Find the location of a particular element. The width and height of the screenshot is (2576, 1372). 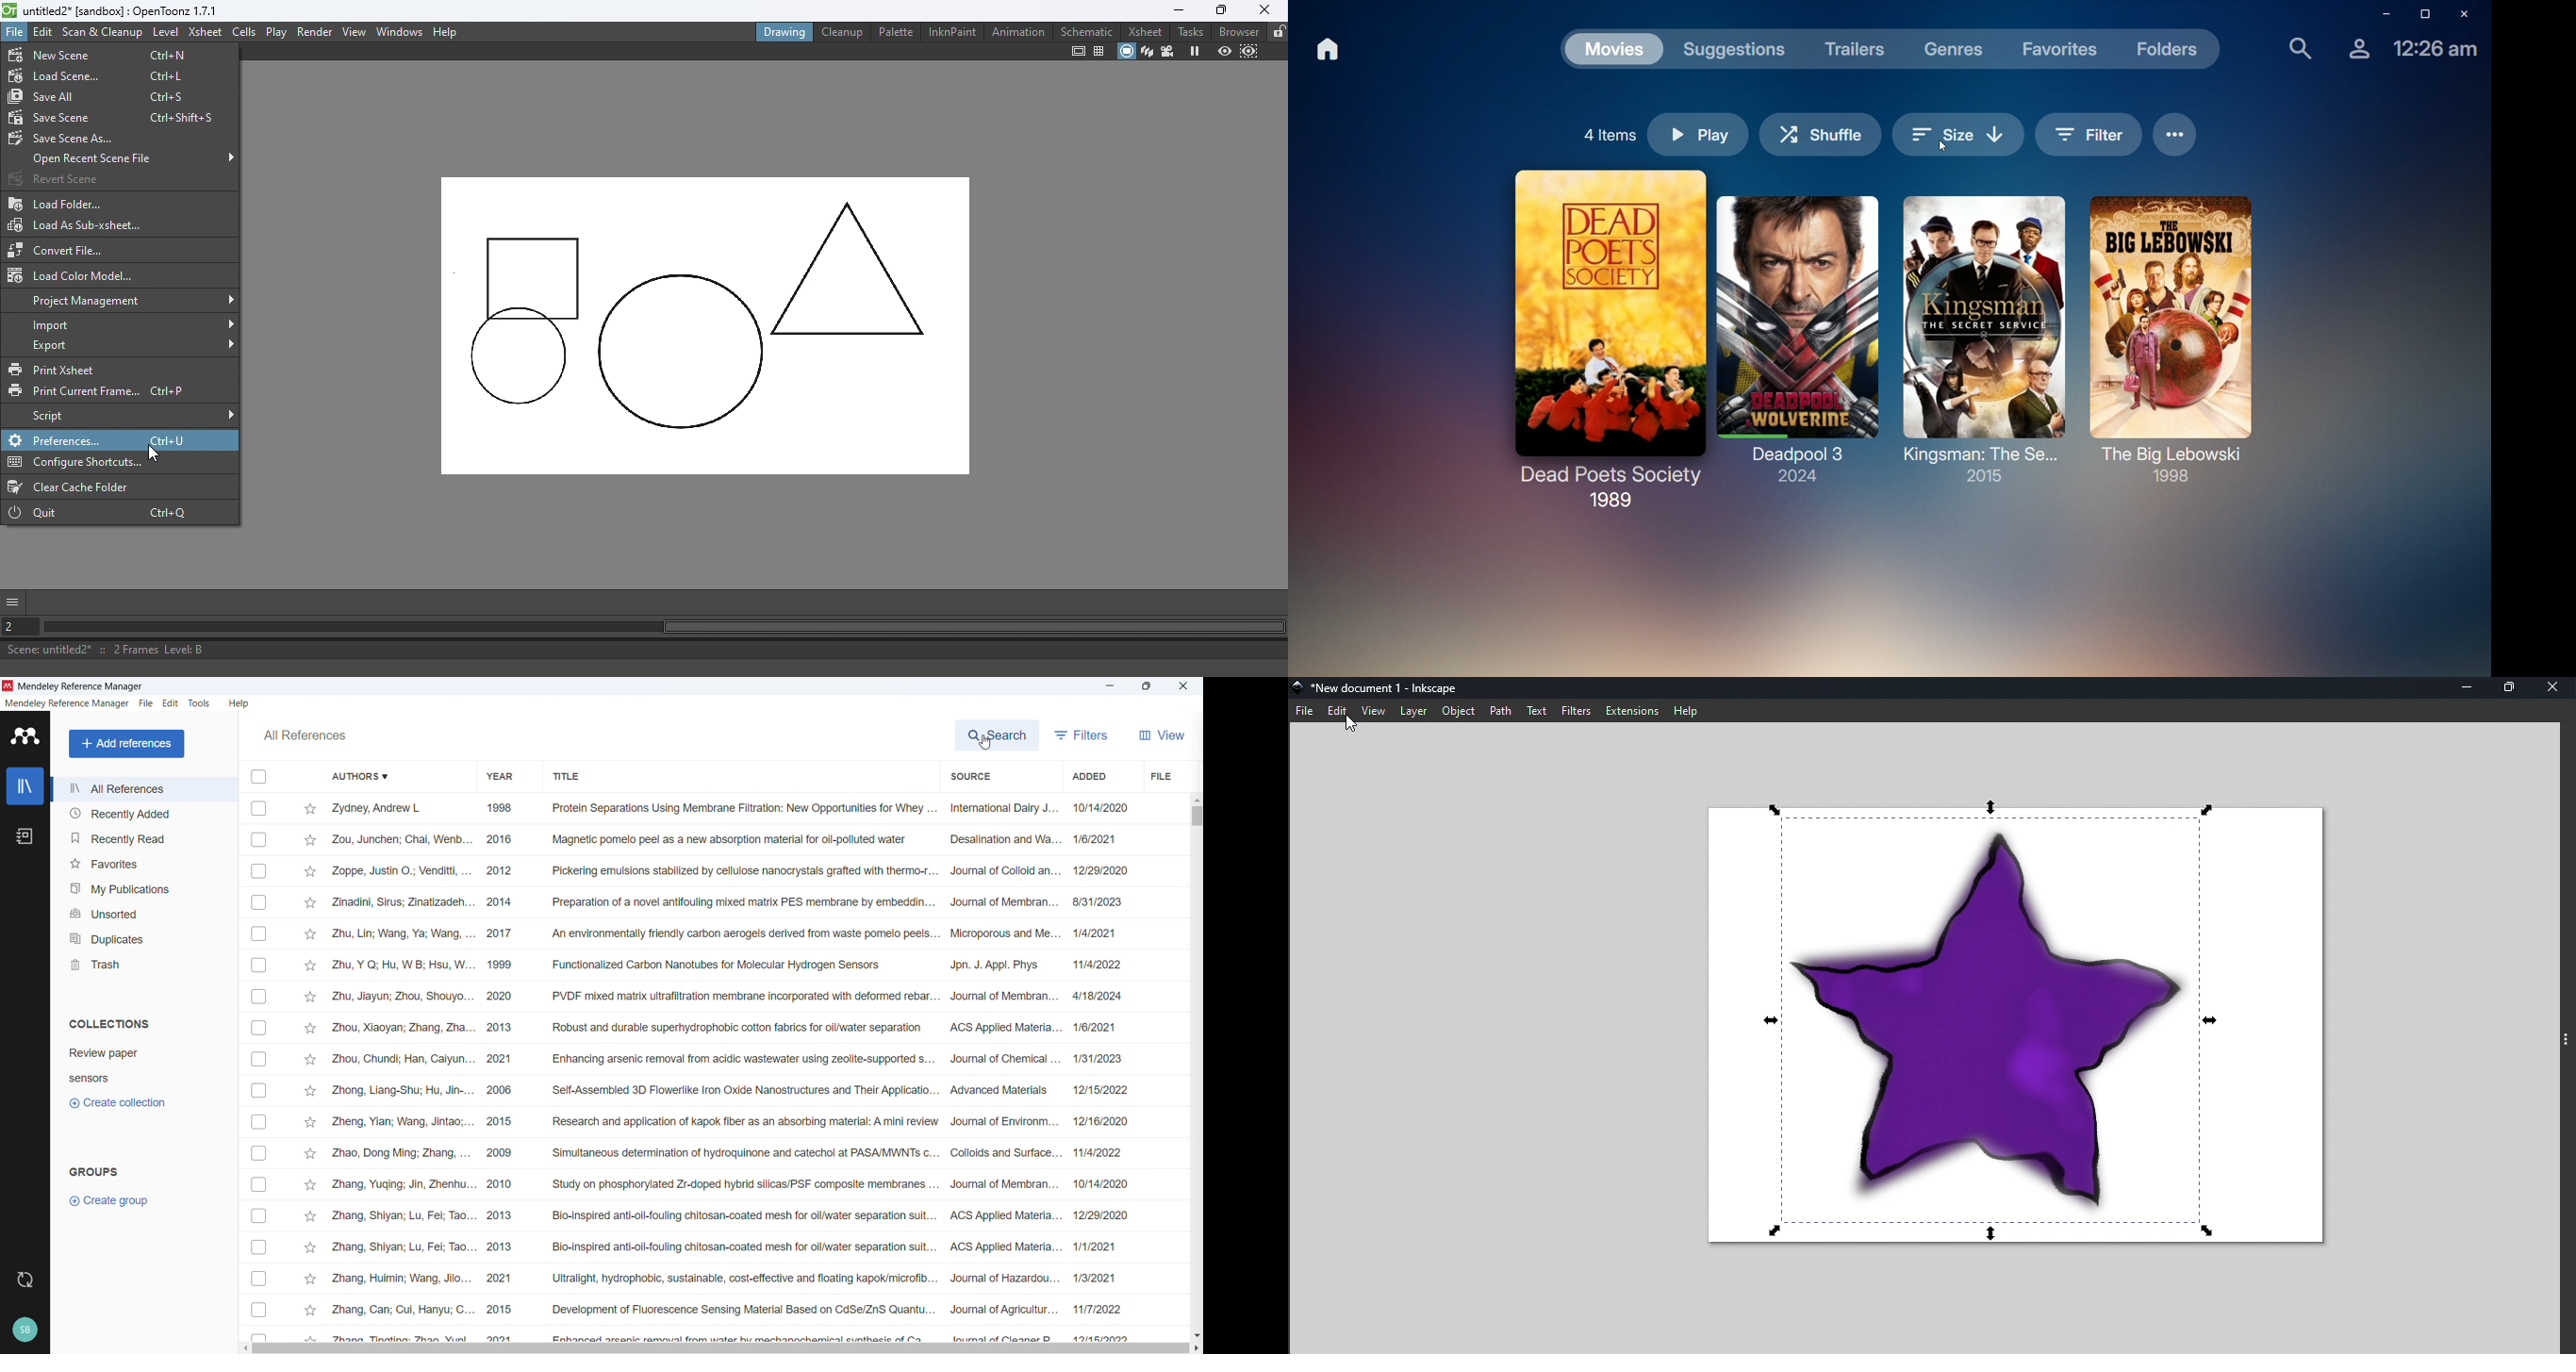

Select all  is located at coordinates (260, 776).